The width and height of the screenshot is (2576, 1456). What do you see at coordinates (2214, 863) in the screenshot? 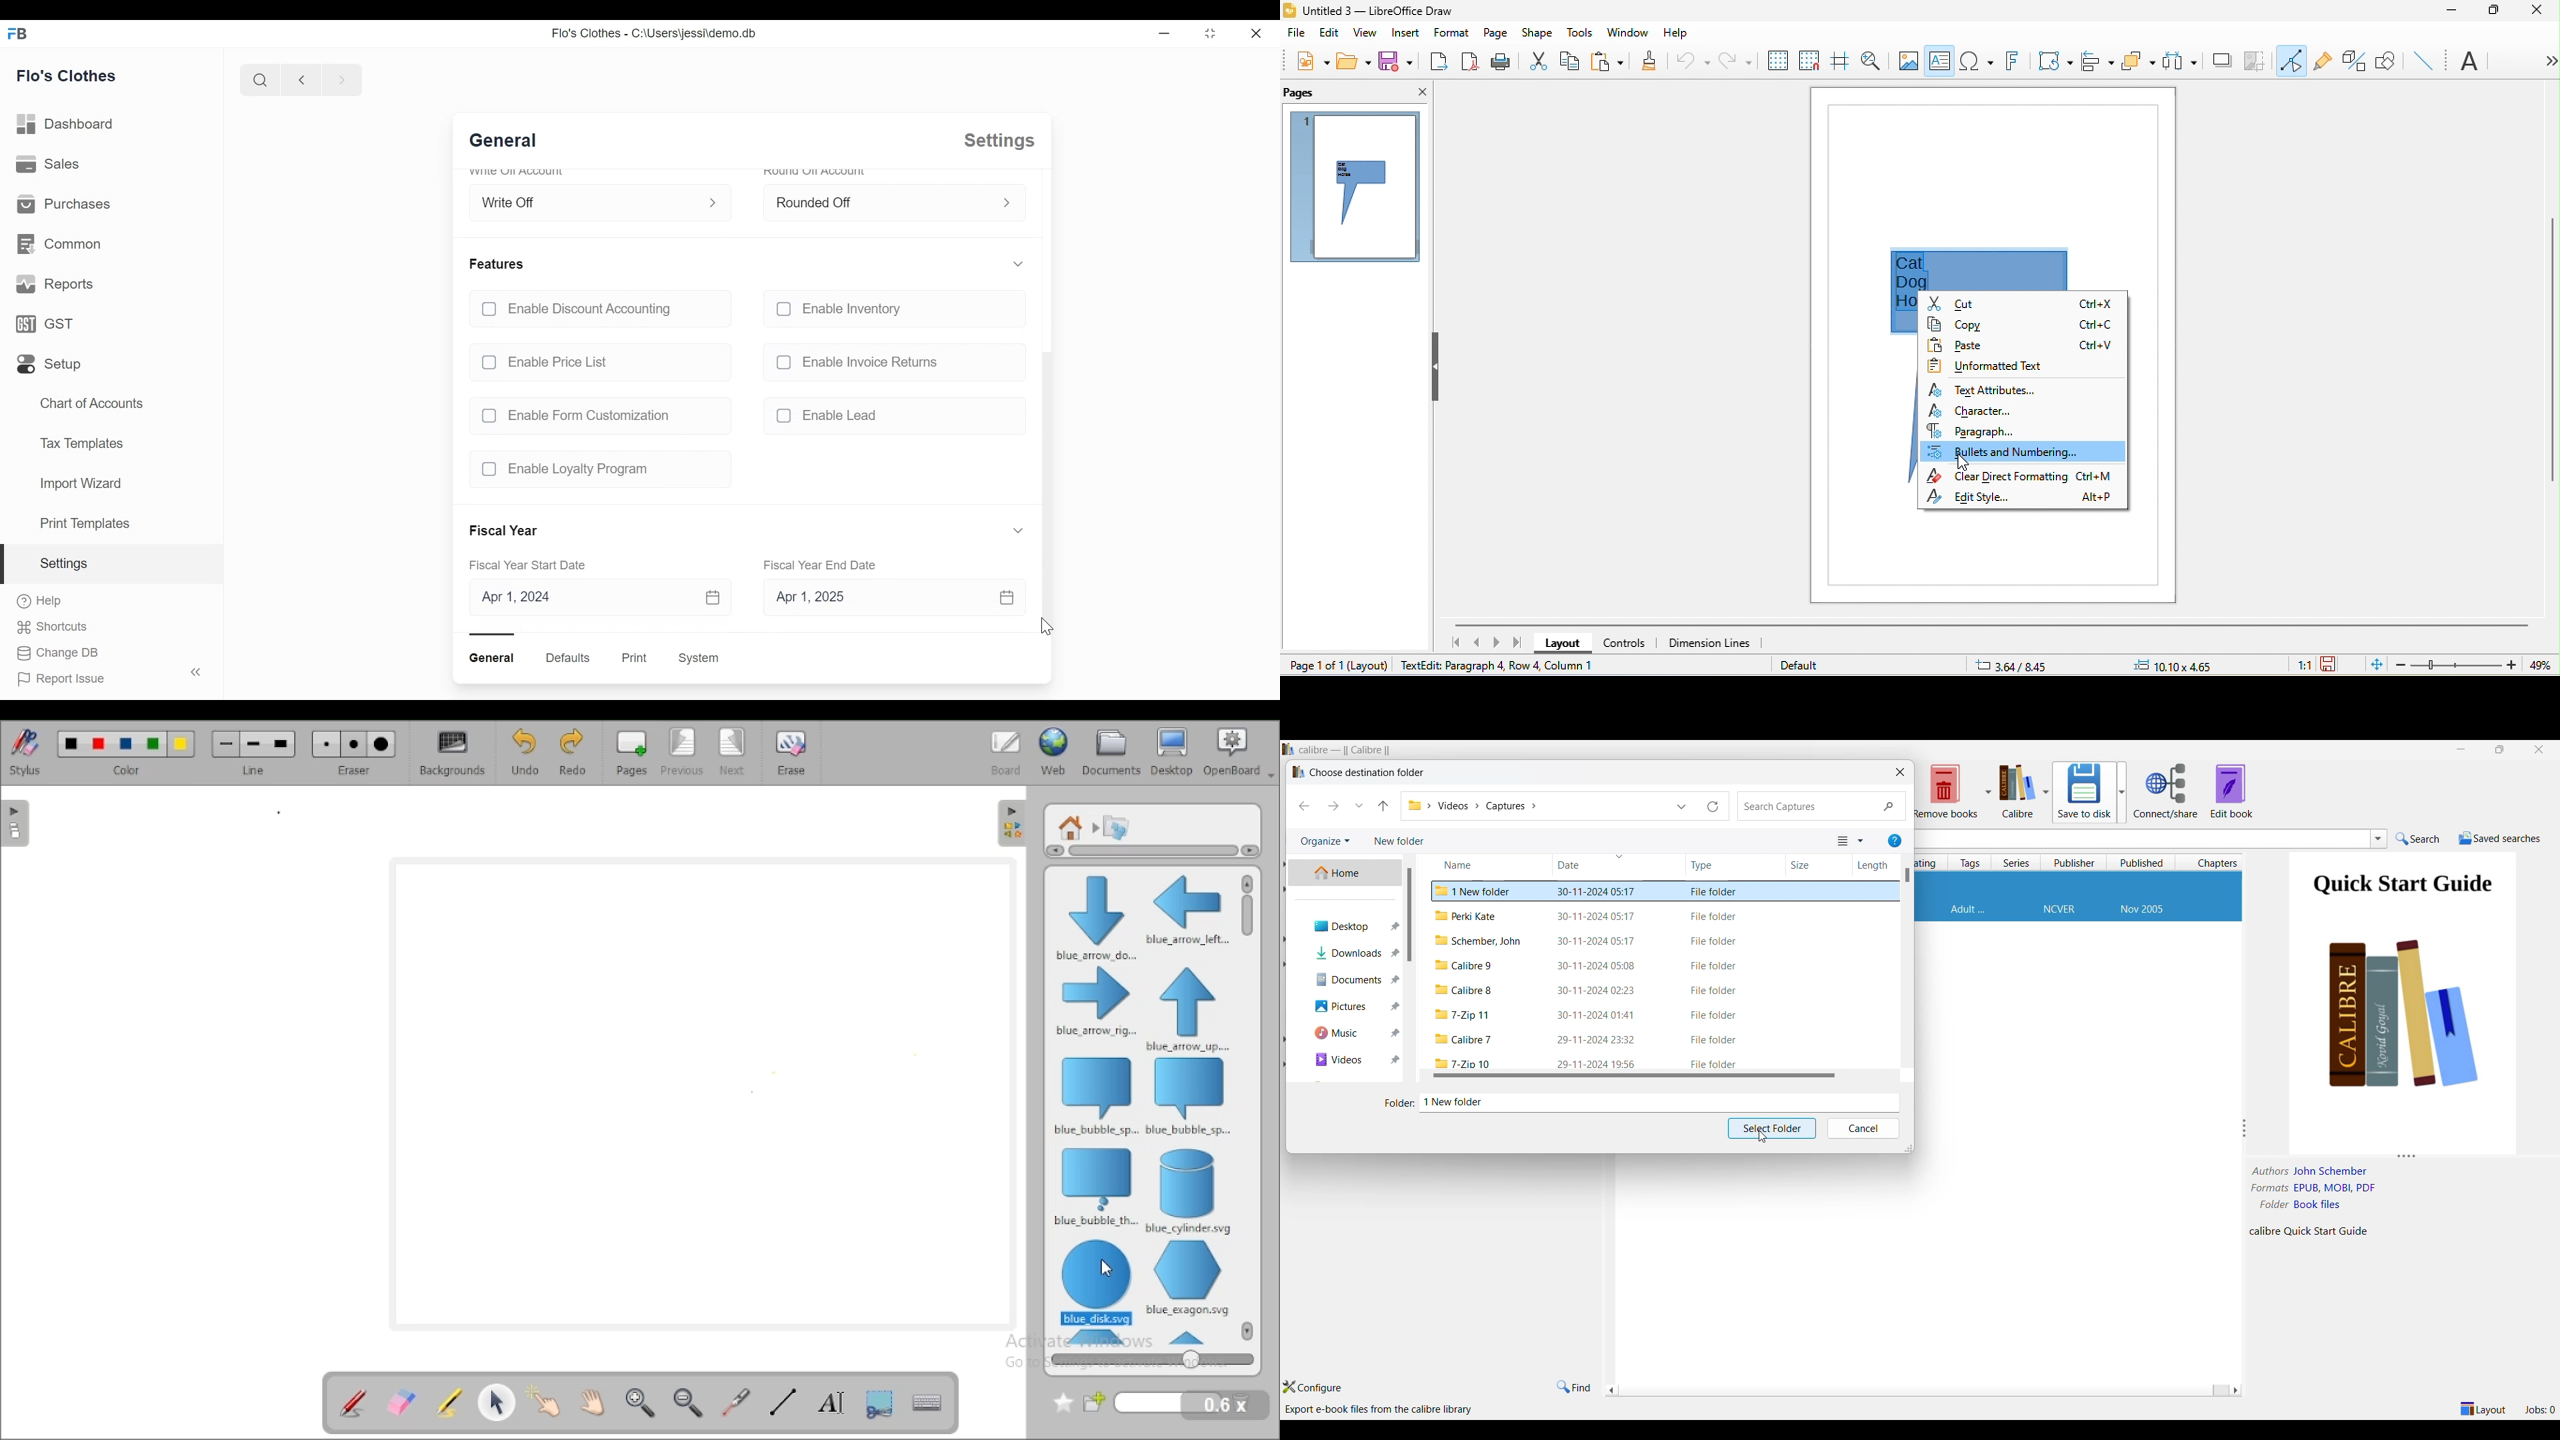
I see `Chapters column` at bounding box center [2214, 863].